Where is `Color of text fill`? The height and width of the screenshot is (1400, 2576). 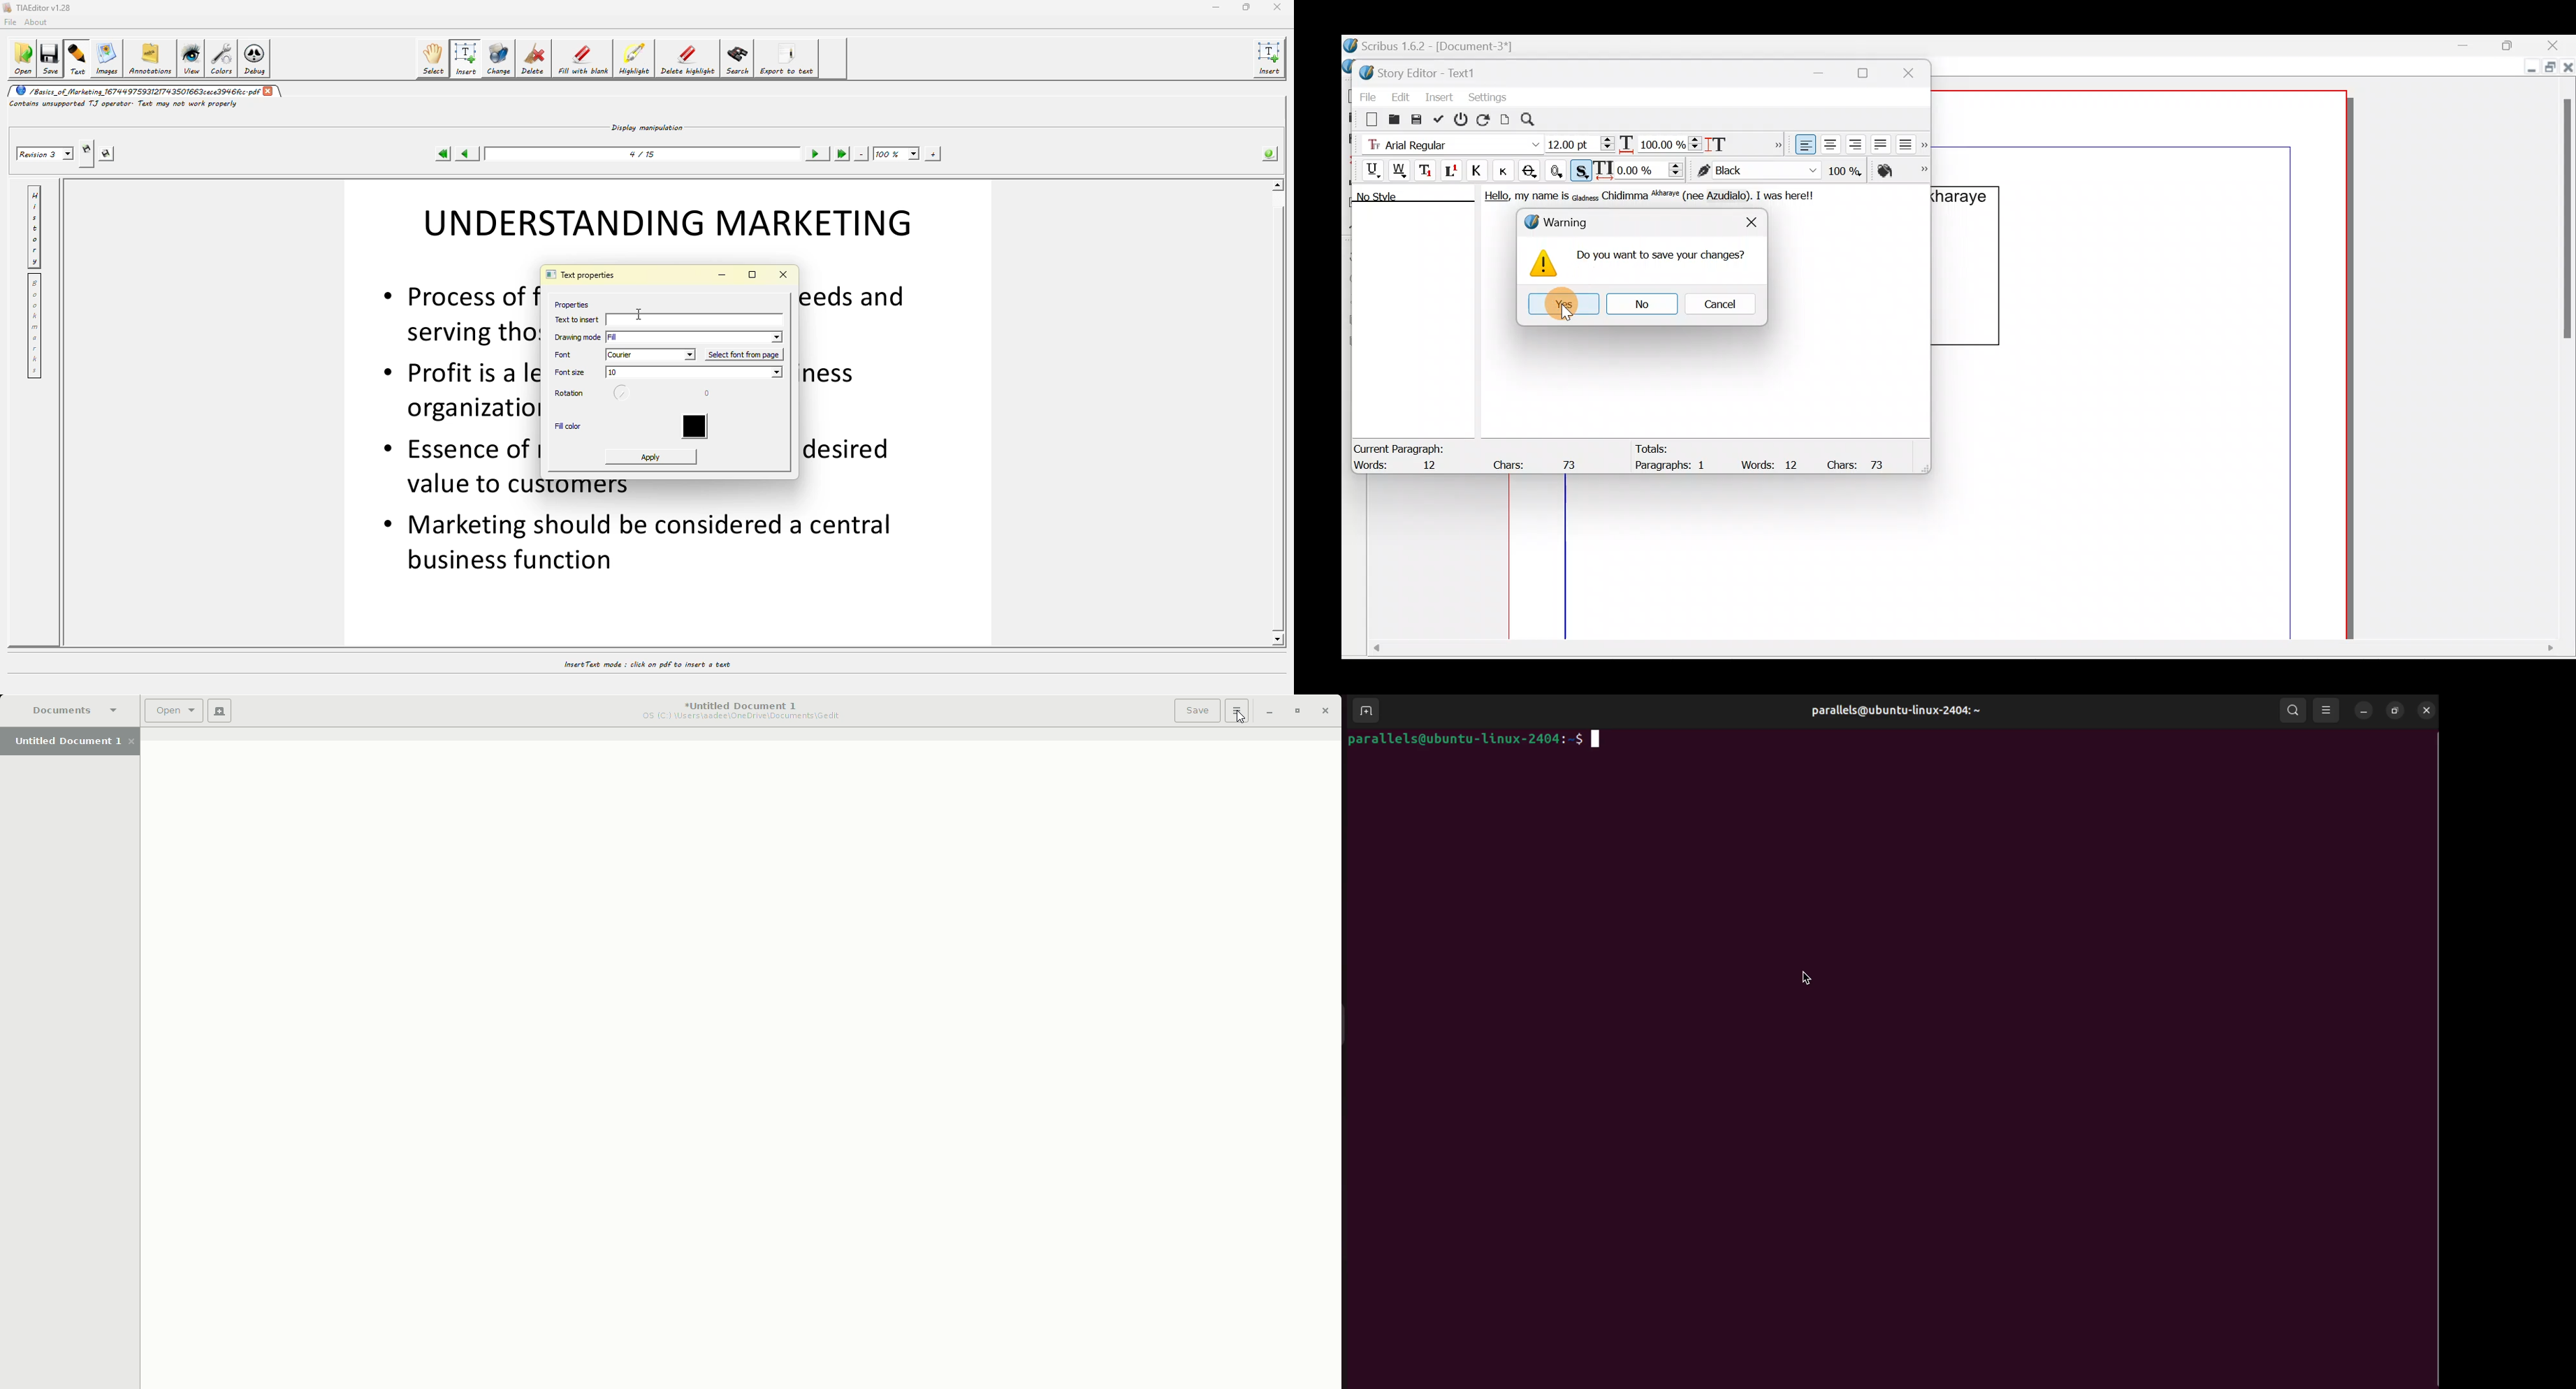 Color of text fill is located at coordinates (1901, 170).